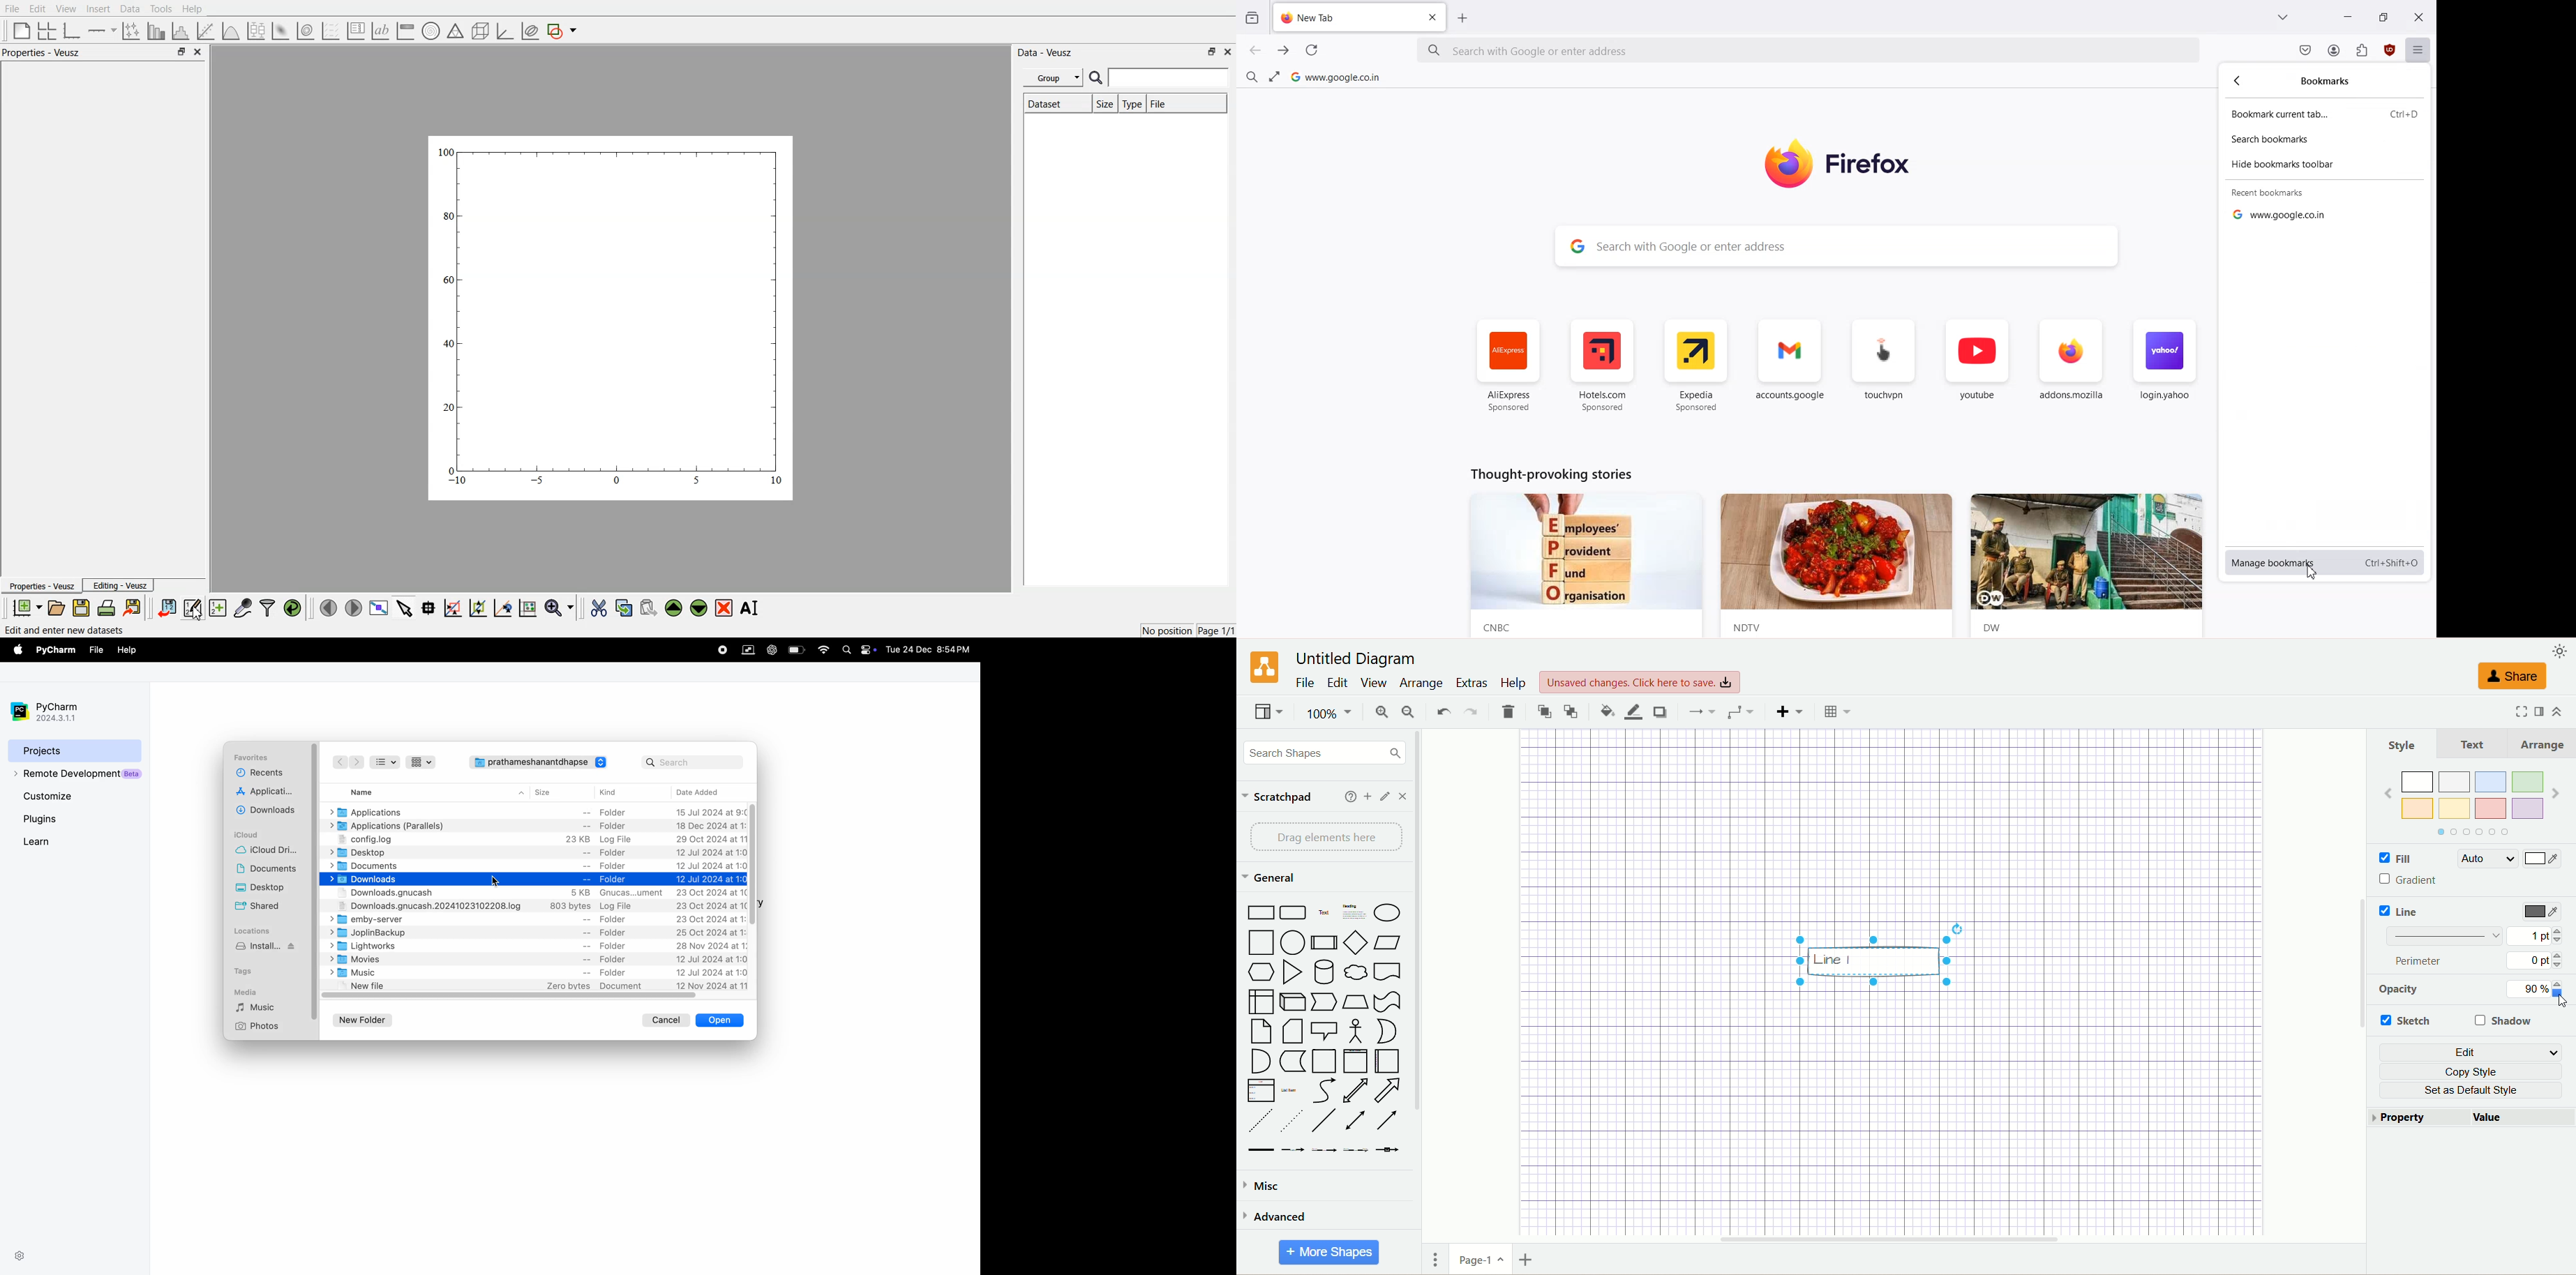  I want to click on Go Forward to one page , so click(1284, 51).